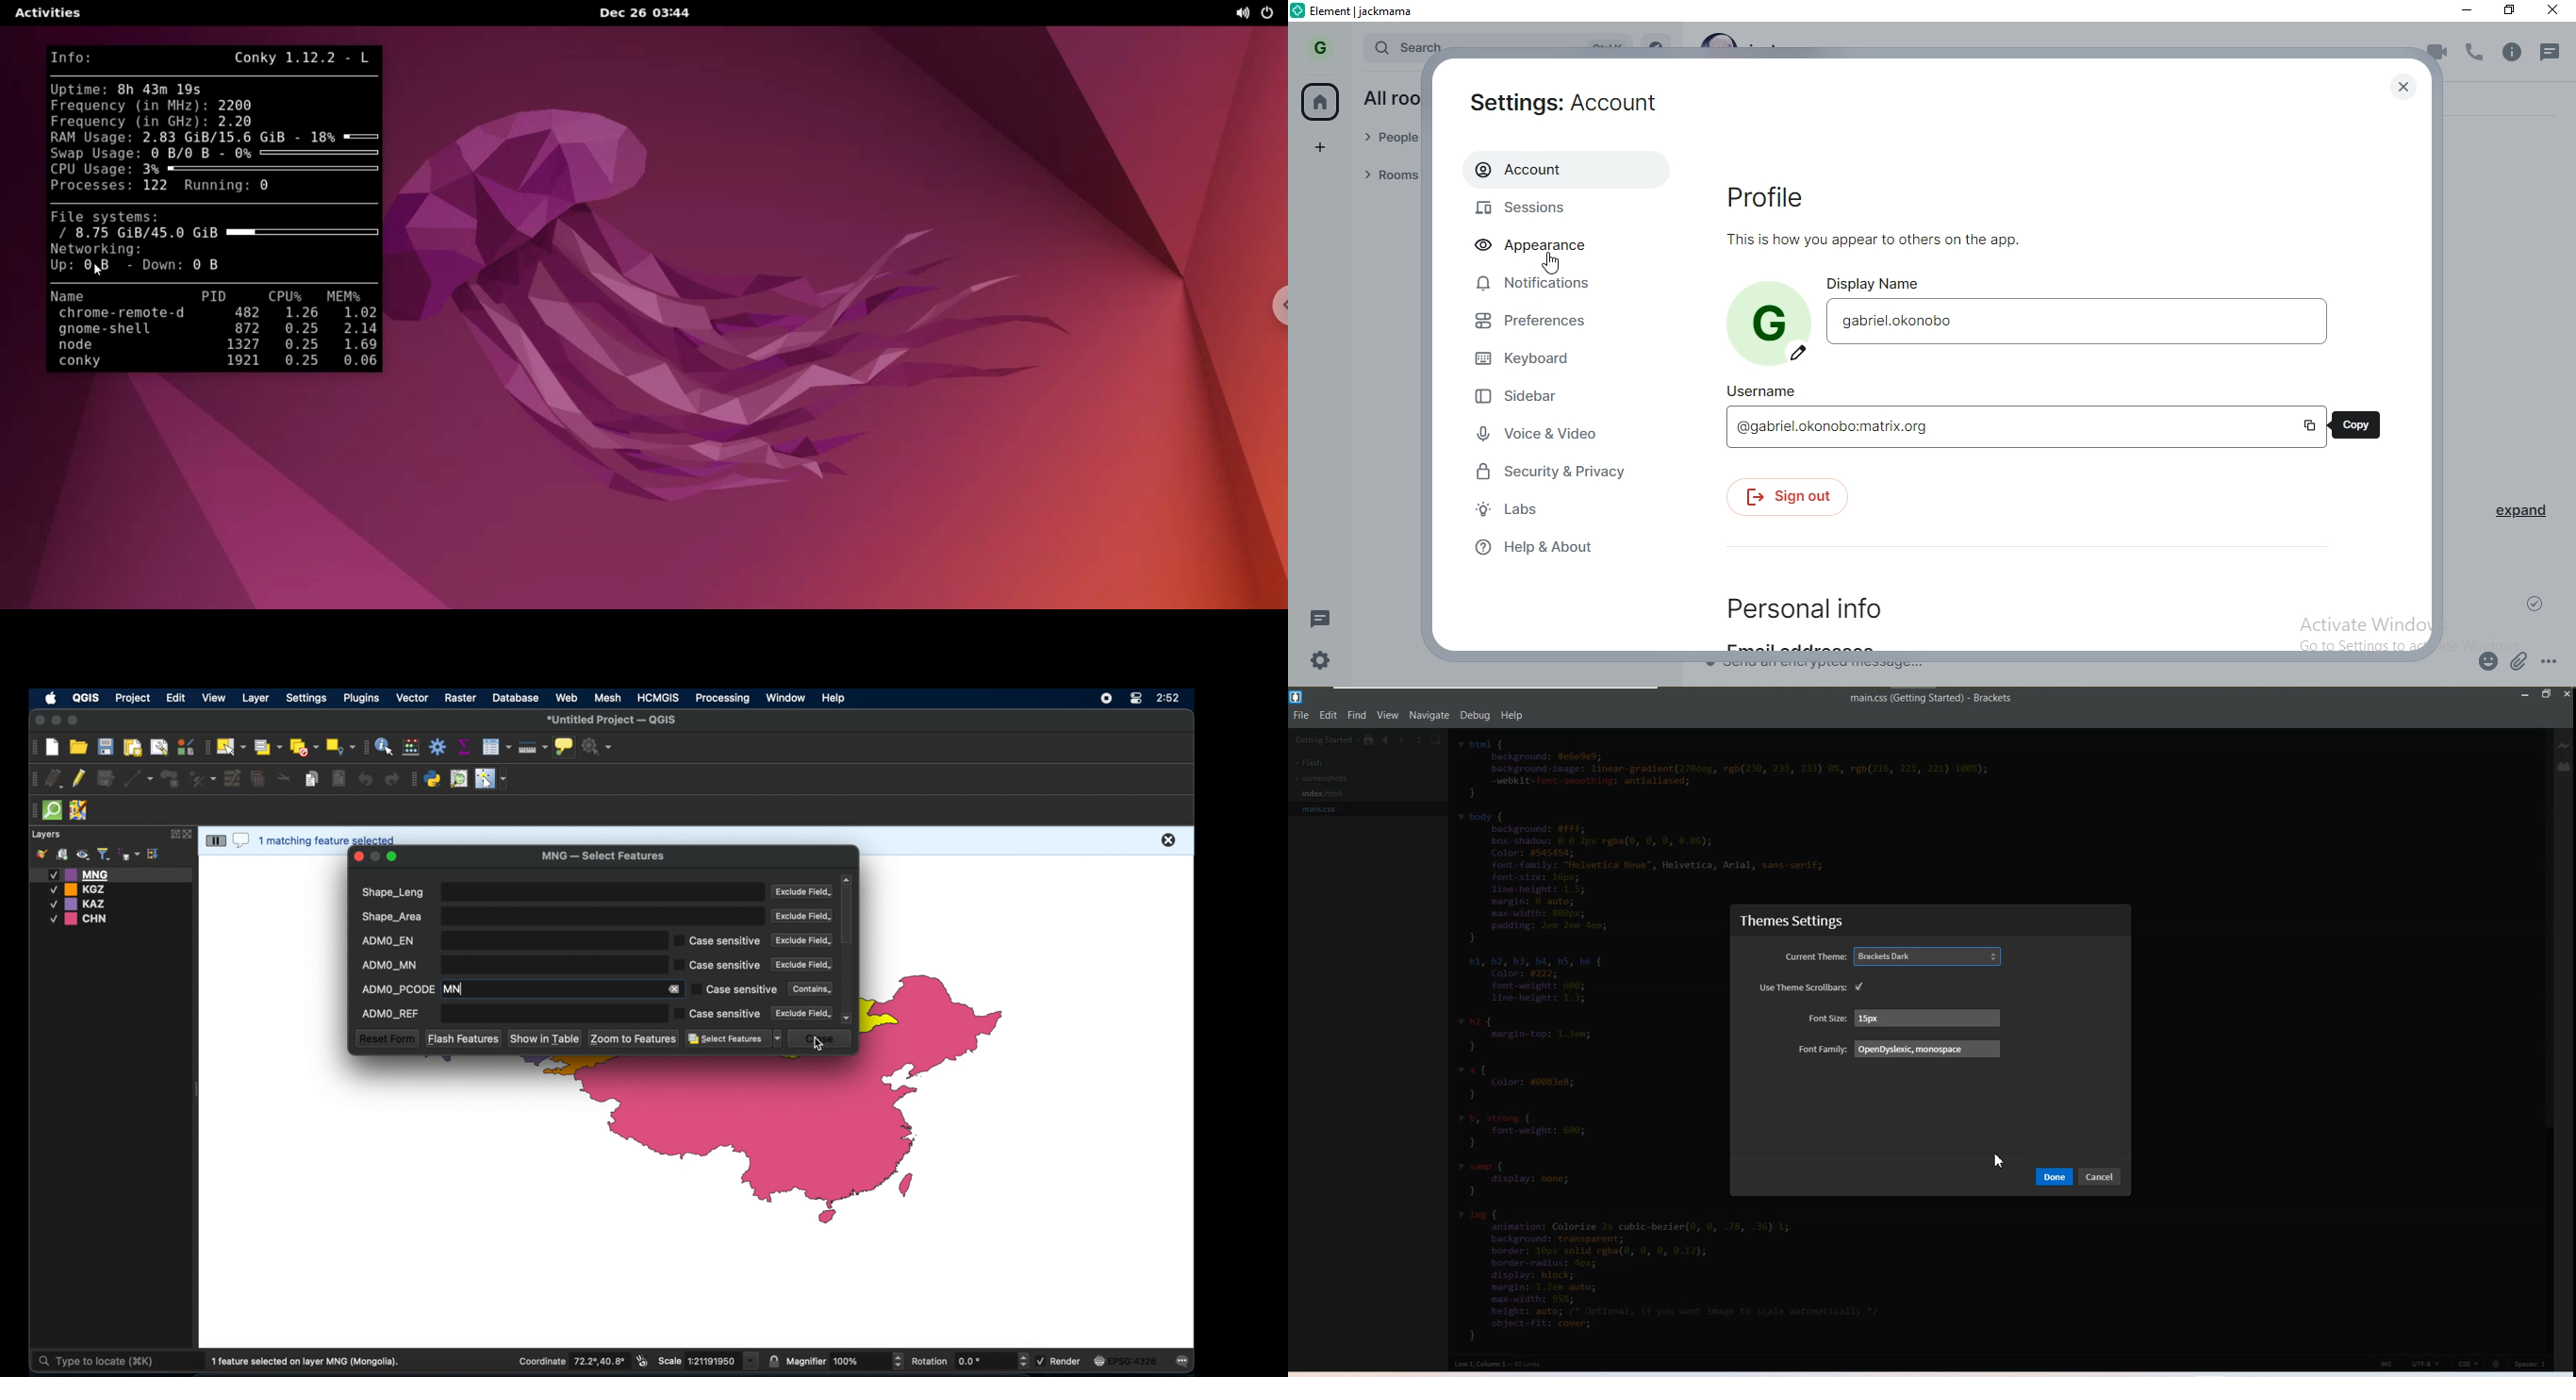  Describe the element at coordinates (1813, 609) in the screenshot. I see `personal info` at that location.